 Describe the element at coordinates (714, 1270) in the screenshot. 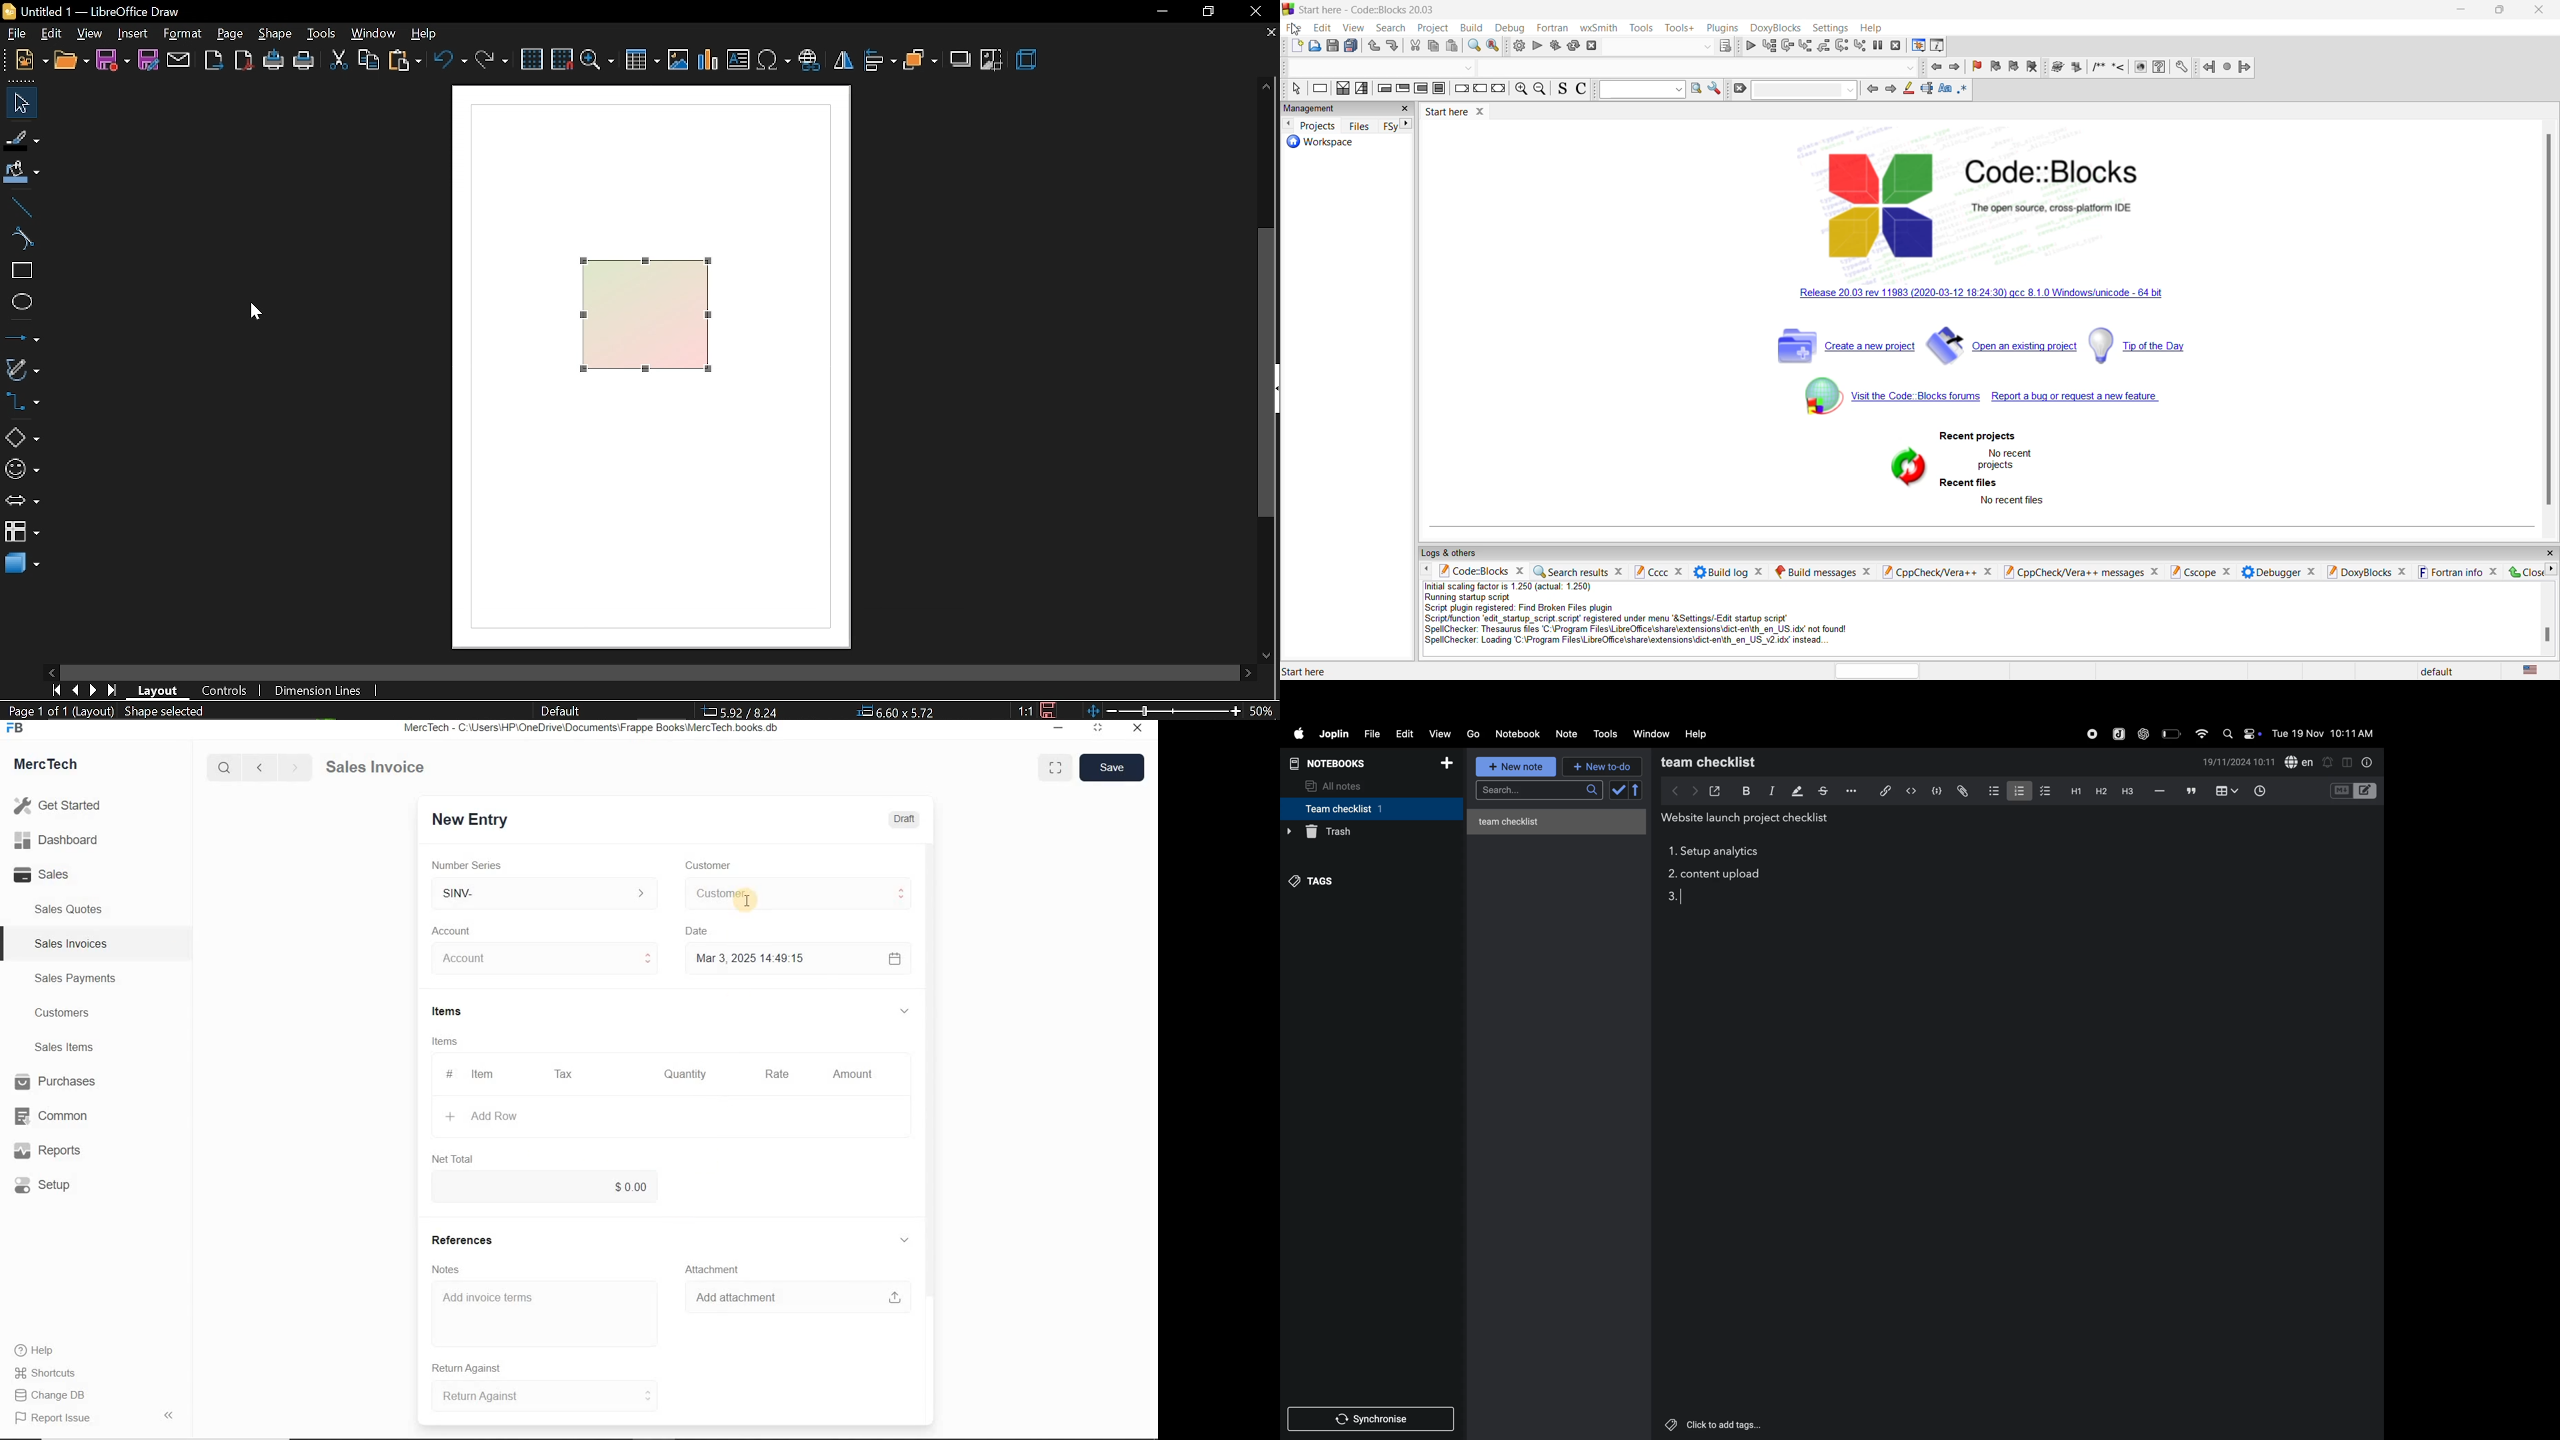

I see `Attachment` at that location.